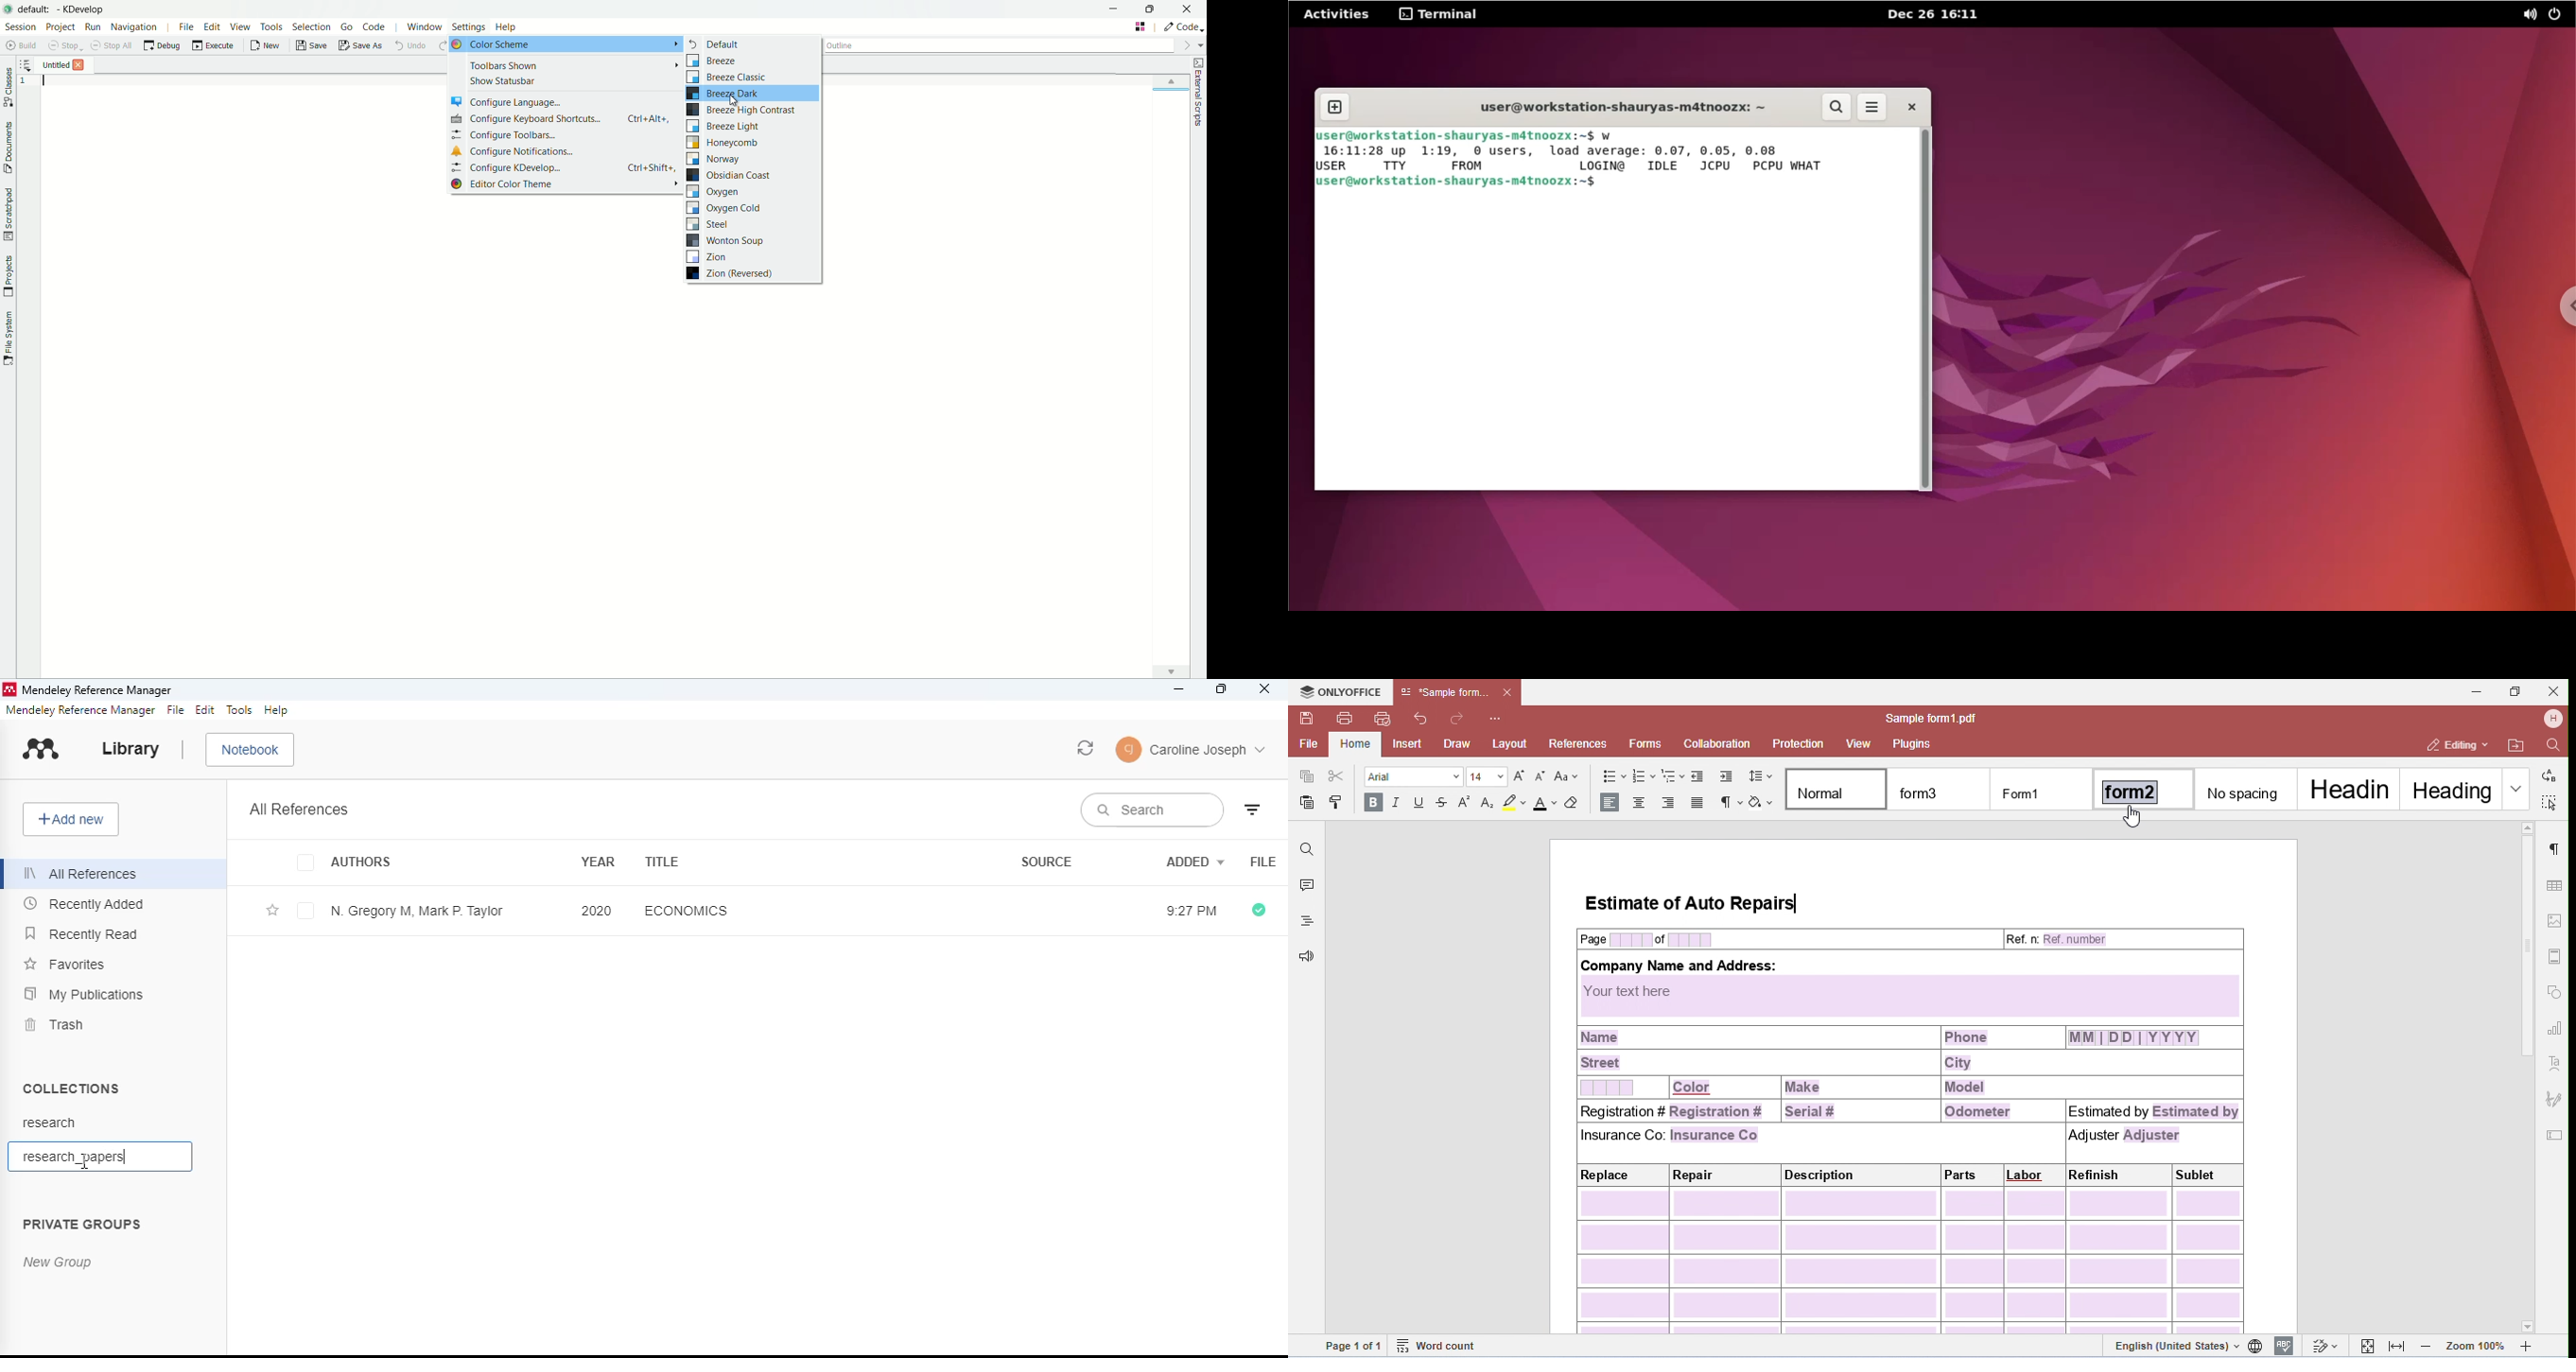  Describe the element at coordinates (1265, 688) in the screenshot. I see `close` at that location.